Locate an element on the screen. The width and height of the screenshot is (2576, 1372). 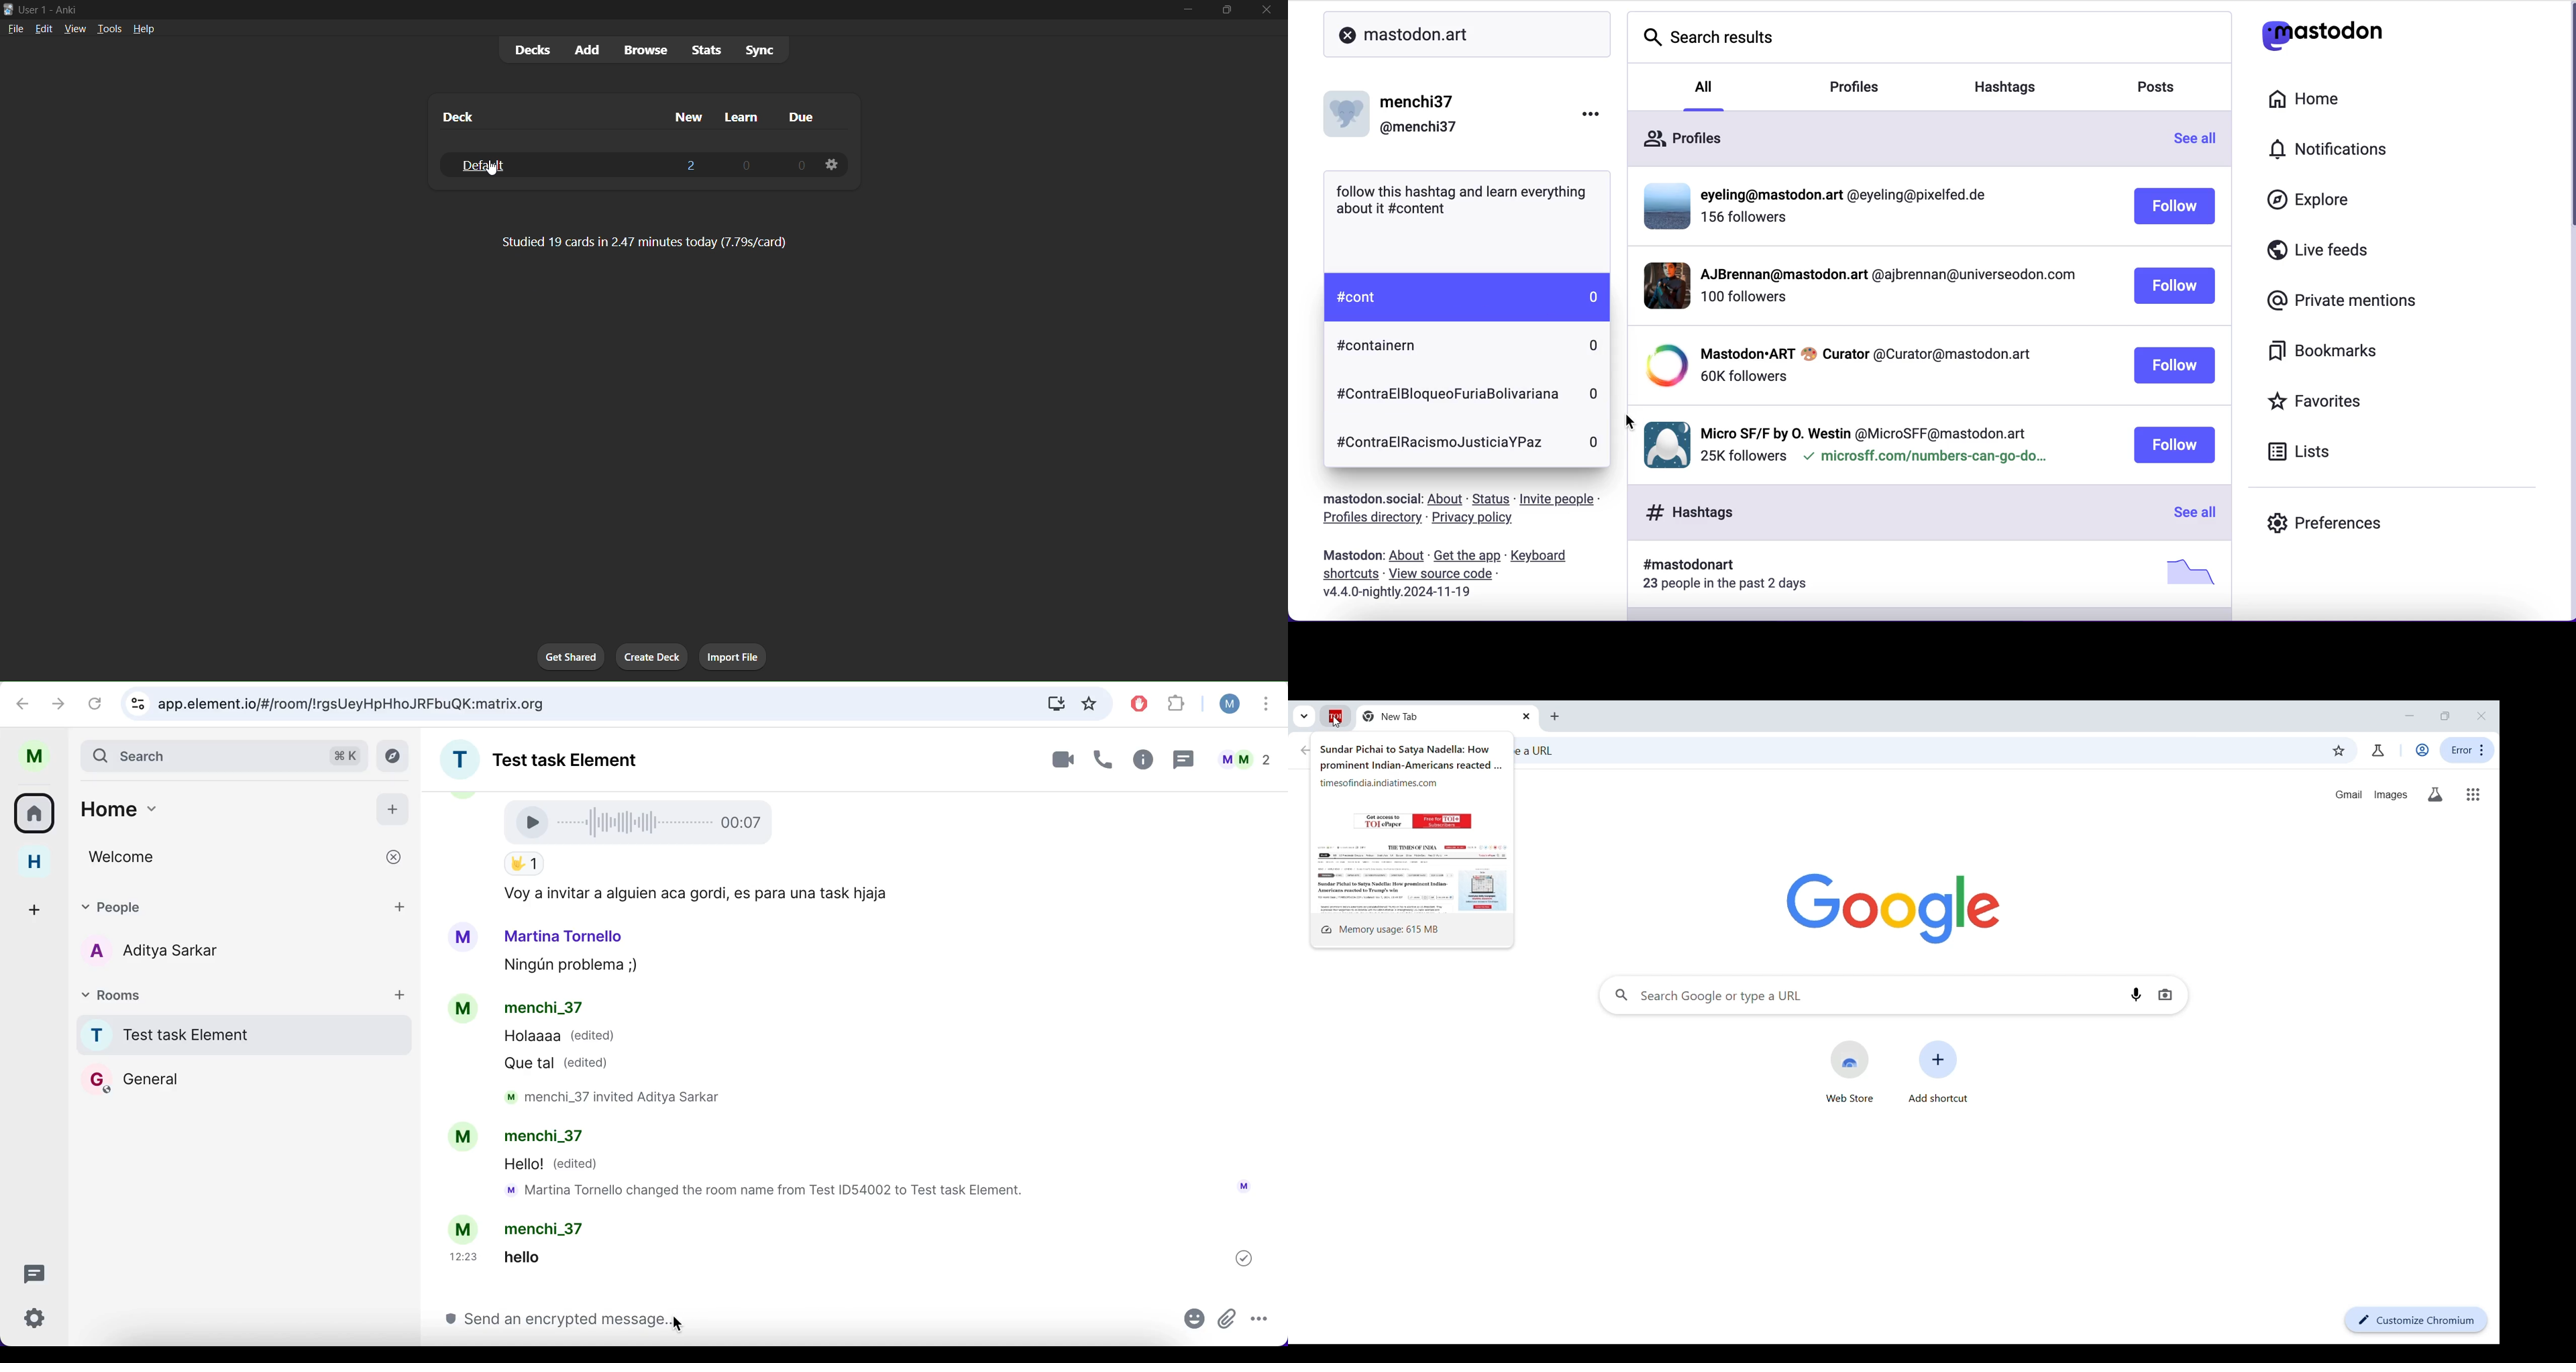
cursor is located at coordinates (490, 166).